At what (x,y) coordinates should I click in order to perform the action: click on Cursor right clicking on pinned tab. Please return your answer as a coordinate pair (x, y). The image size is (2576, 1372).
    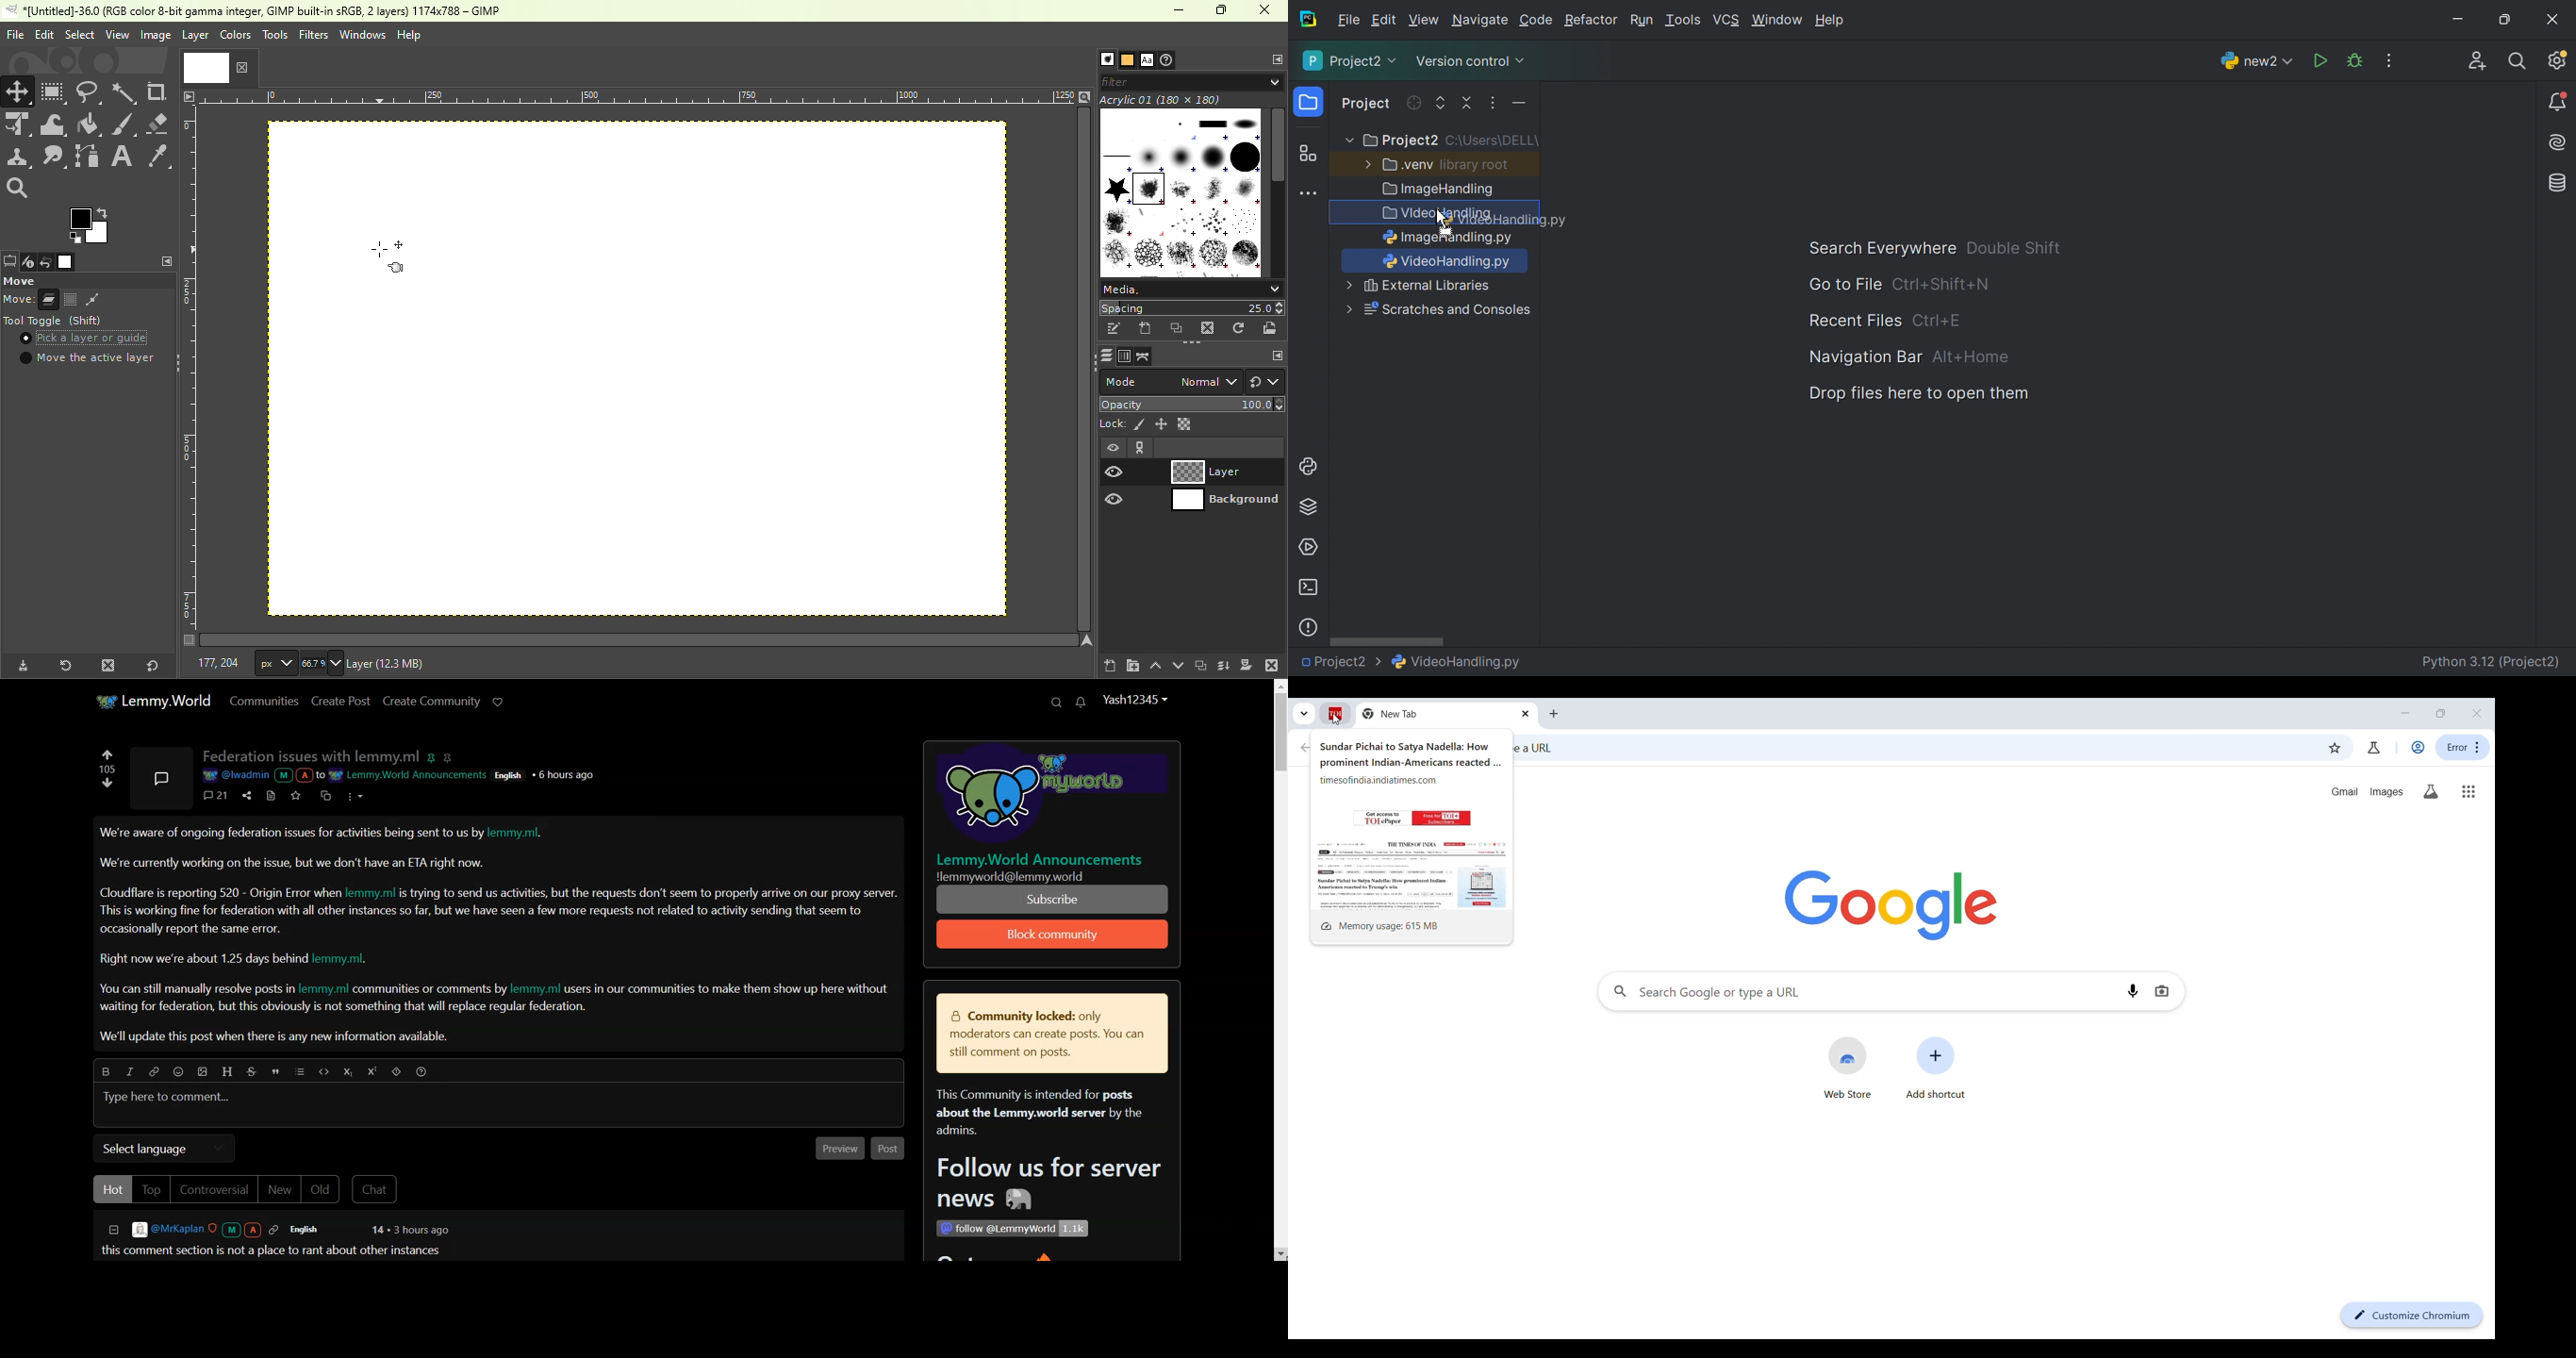
    Looking at the image, I should click on (1336, 719).